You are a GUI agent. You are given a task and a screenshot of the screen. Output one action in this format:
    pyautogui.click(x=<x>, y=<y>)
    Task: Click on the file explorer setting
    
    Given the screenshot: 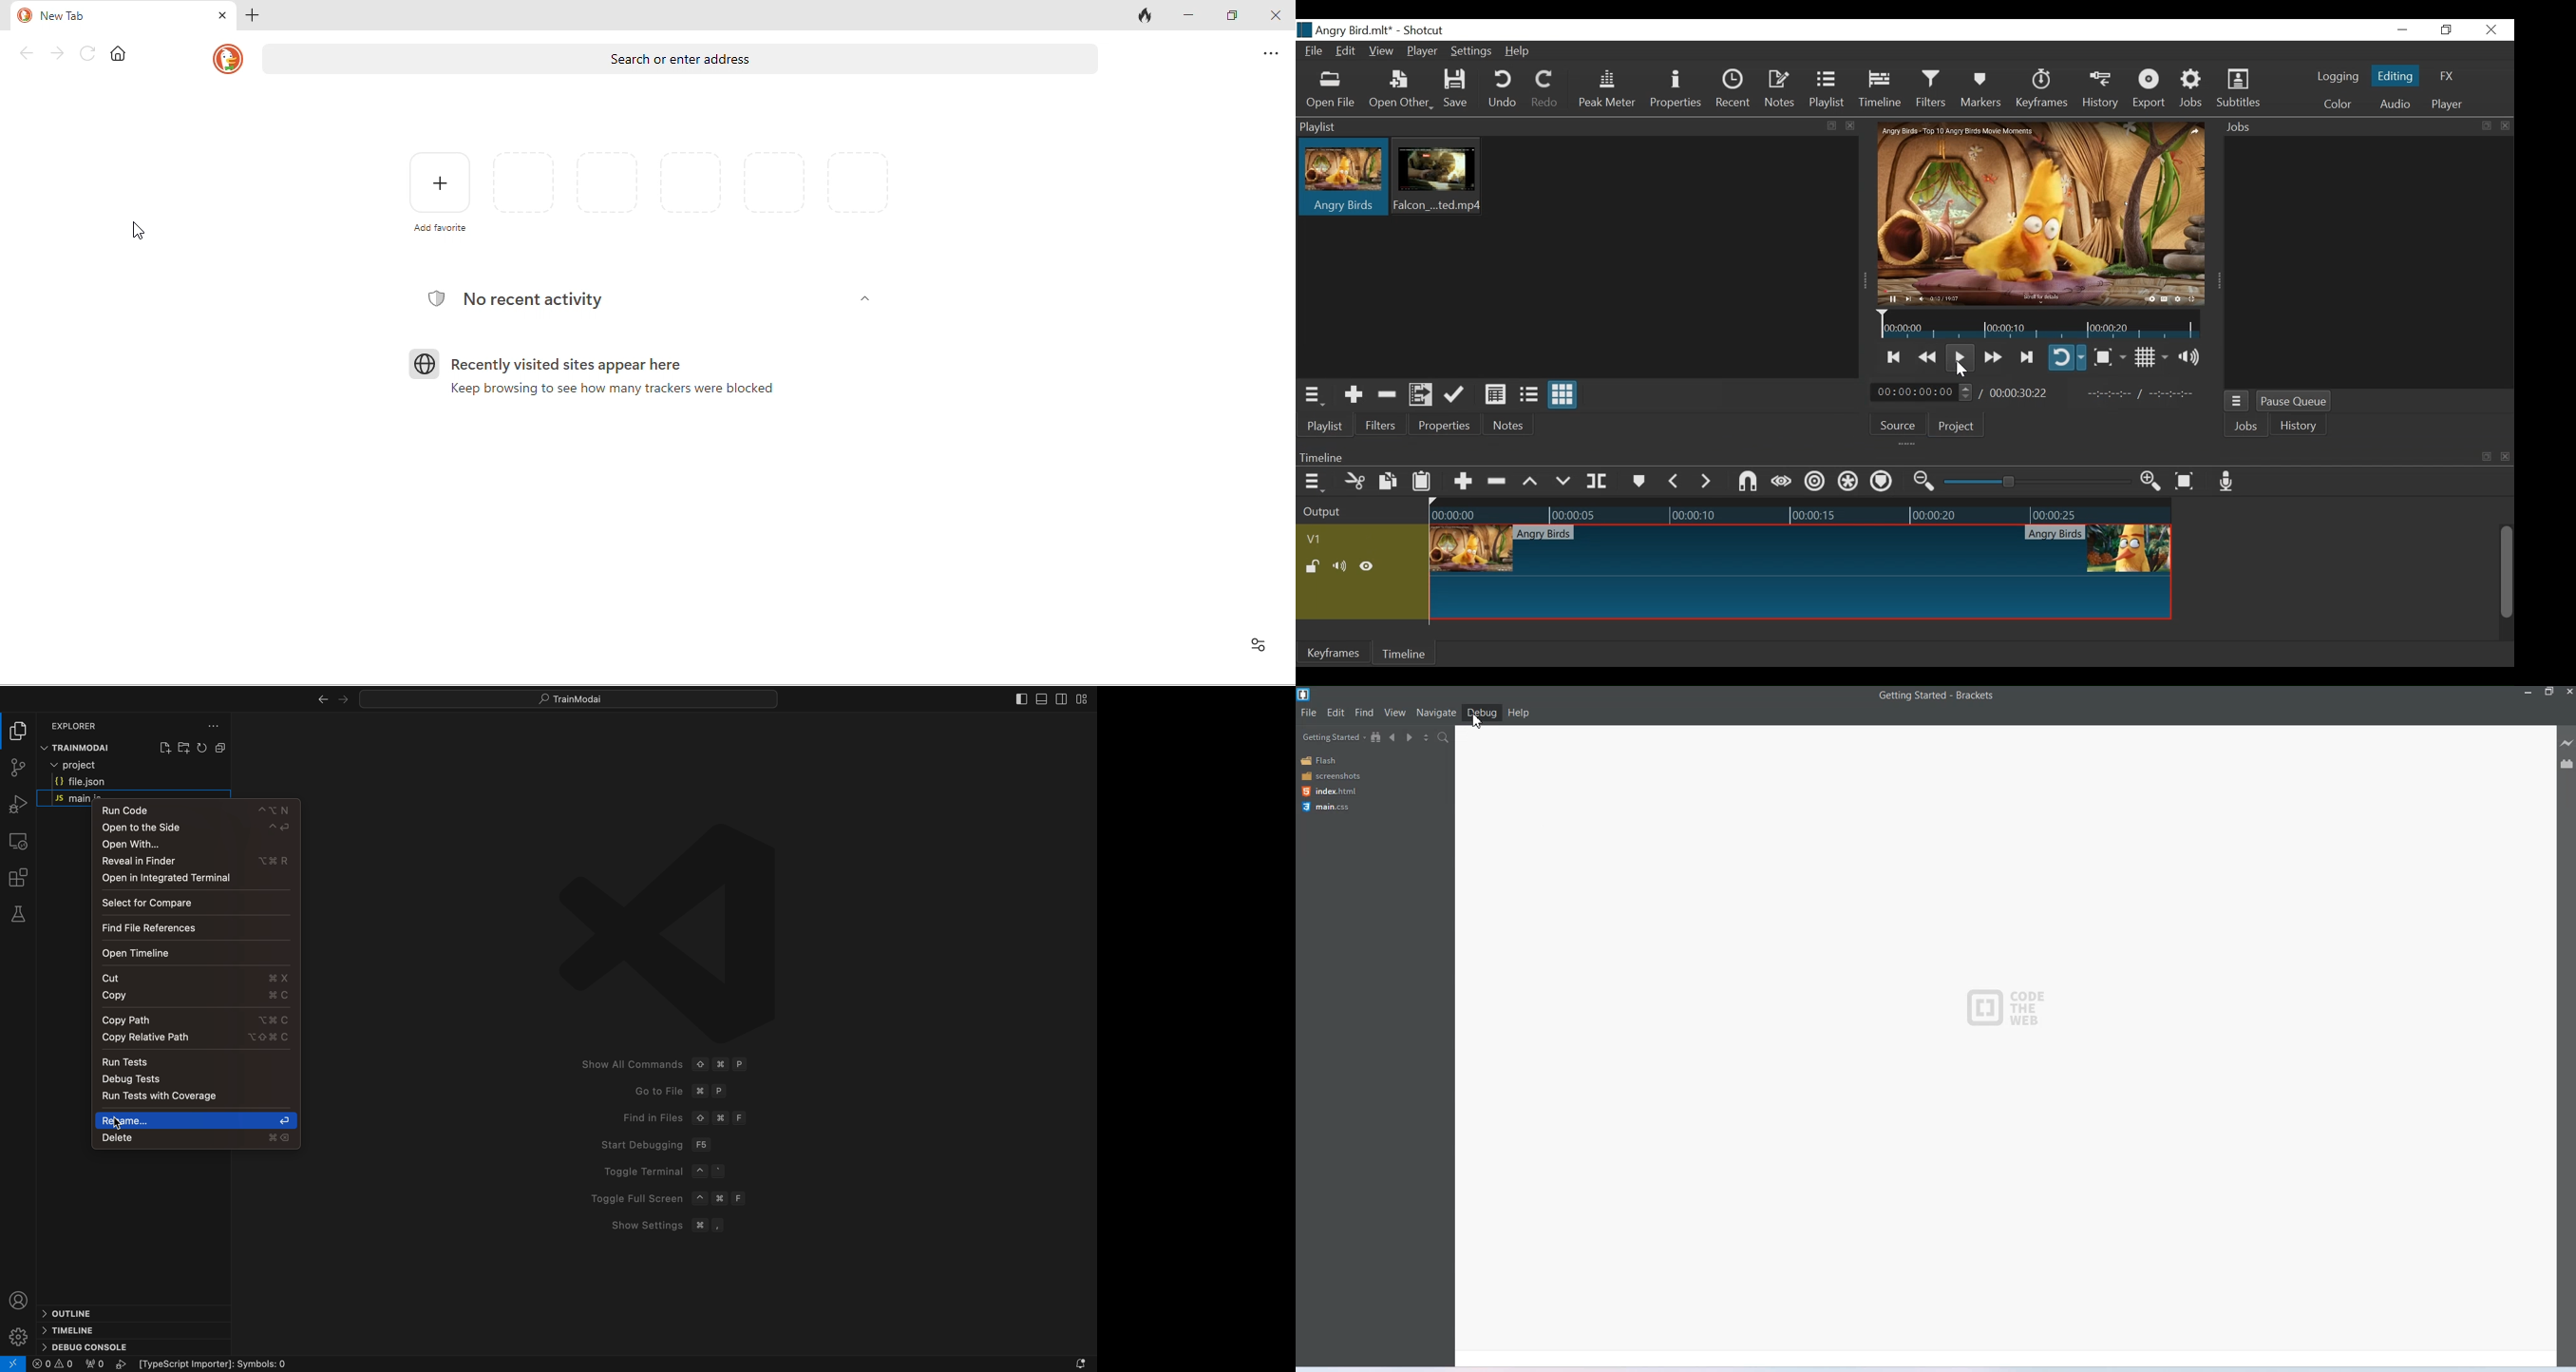 What is the action you would take?
    pyautogui.click(x=210, y=726)
    